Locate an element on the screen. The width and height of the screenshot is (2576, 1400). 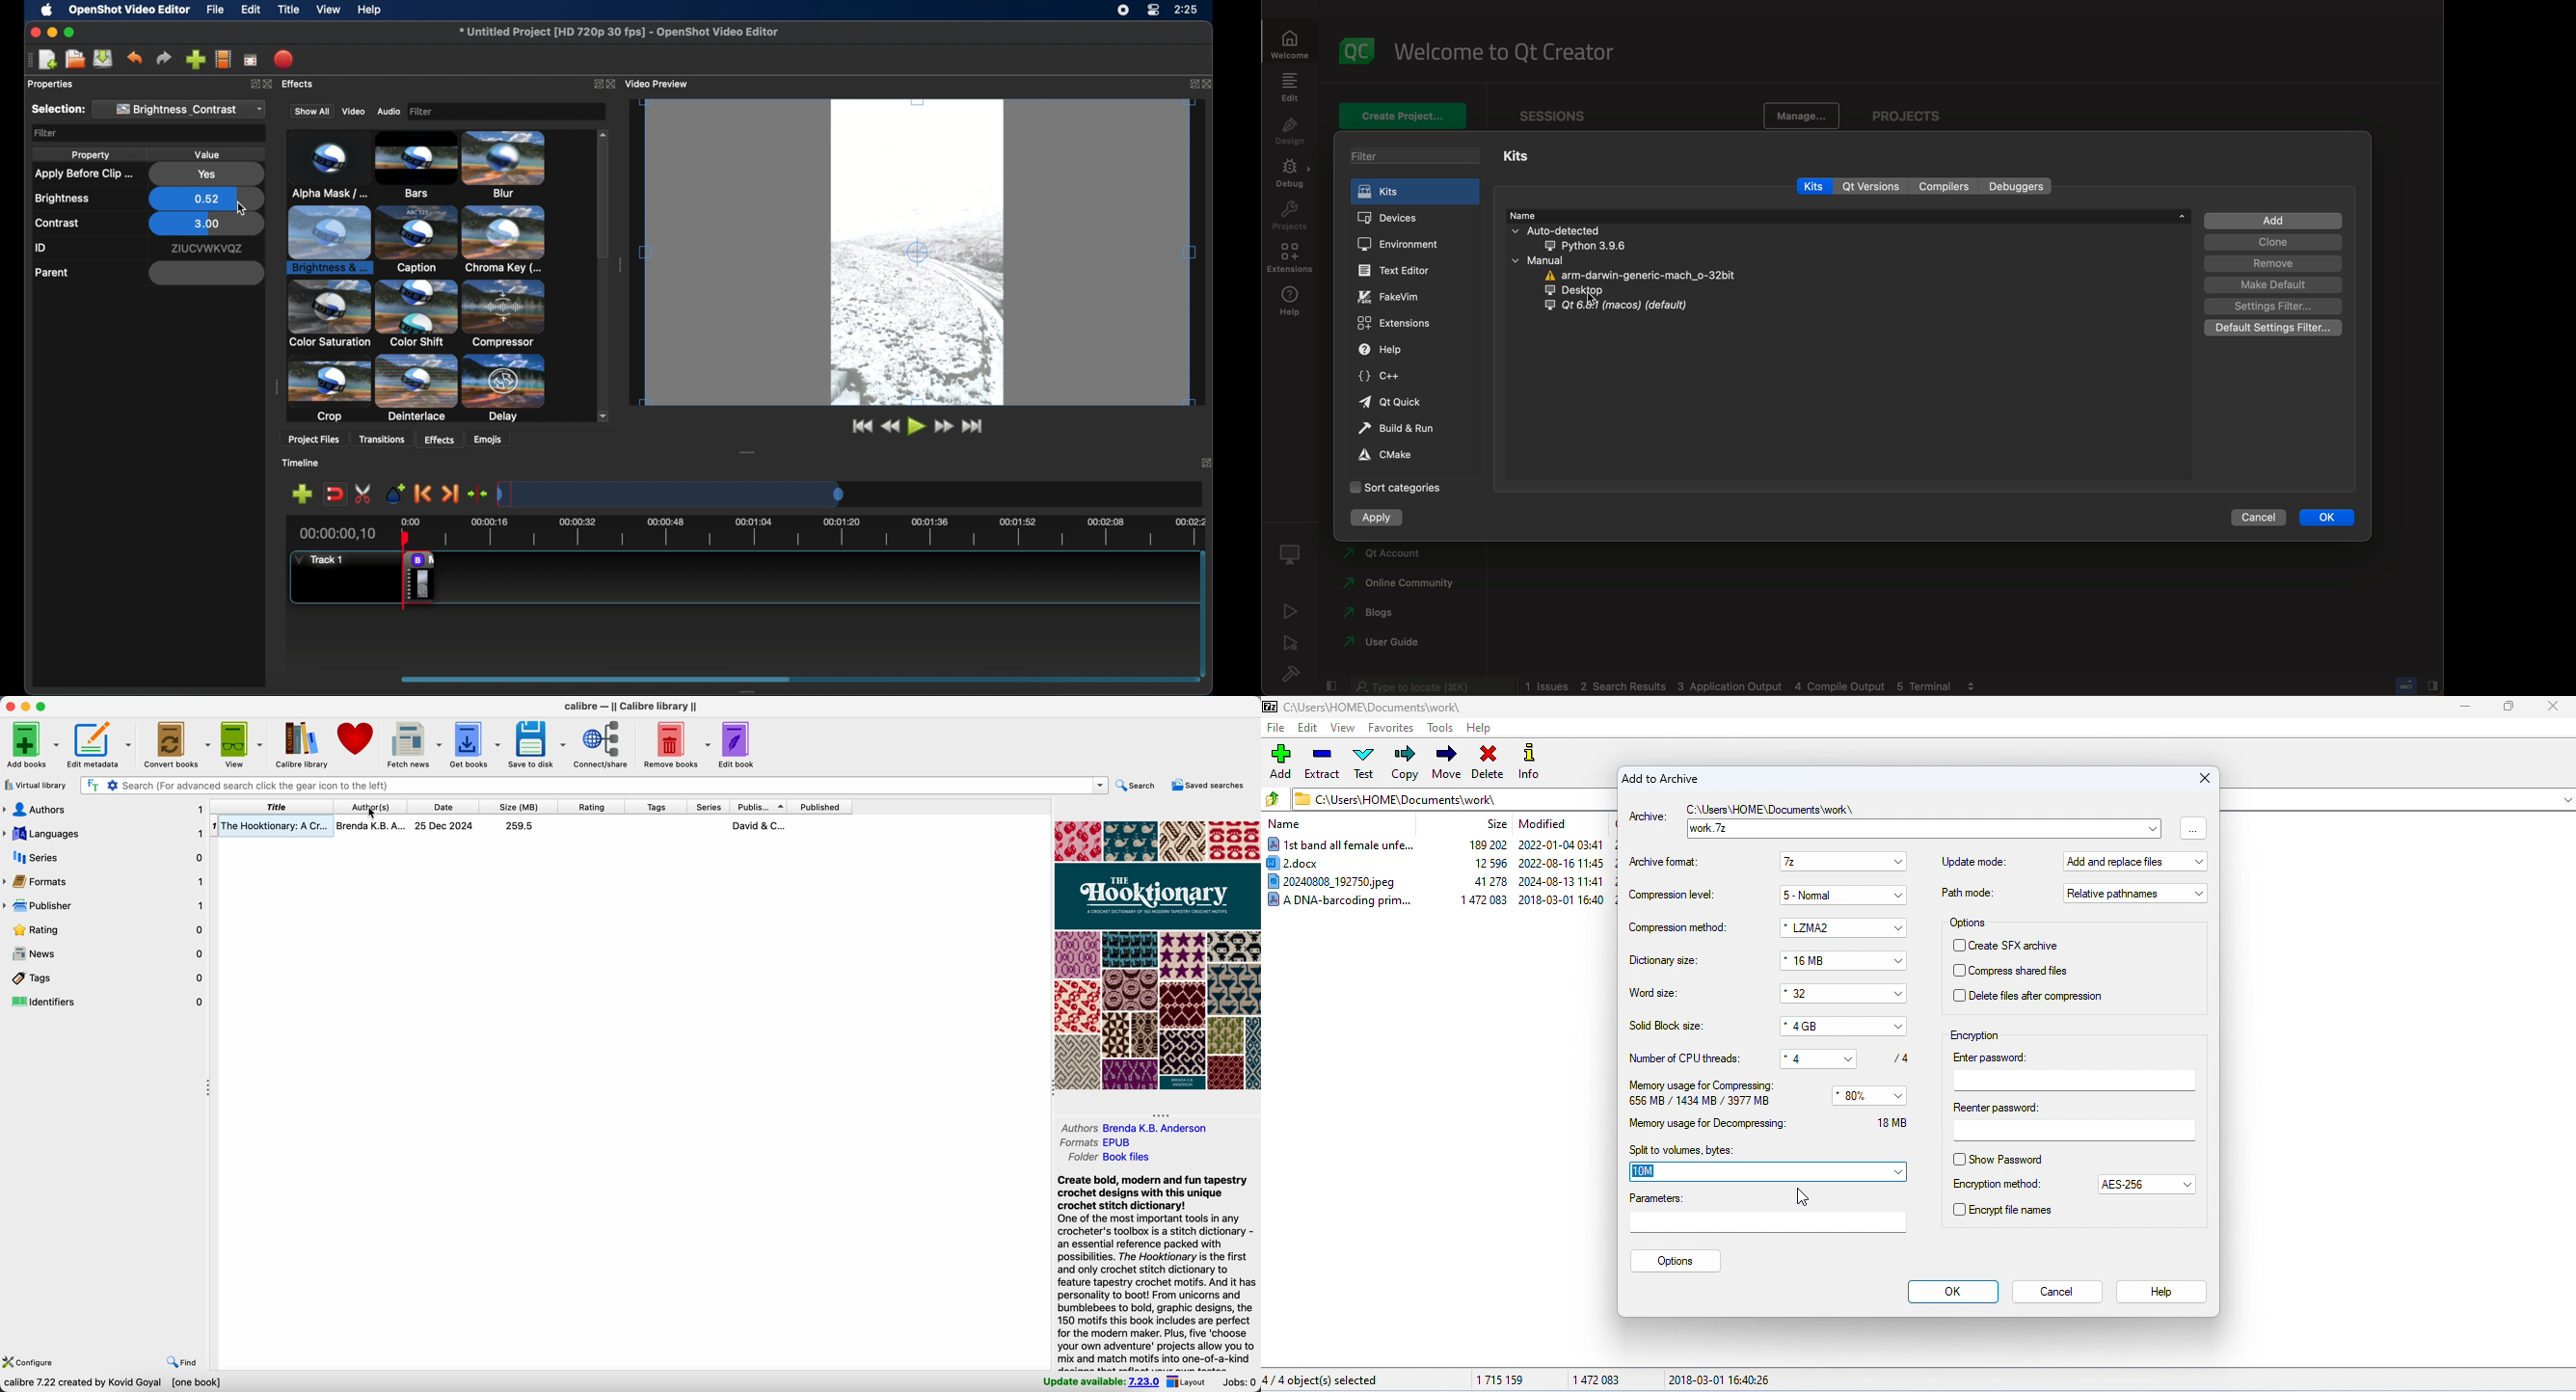
timeline scale is located at coordinates (809, 530).